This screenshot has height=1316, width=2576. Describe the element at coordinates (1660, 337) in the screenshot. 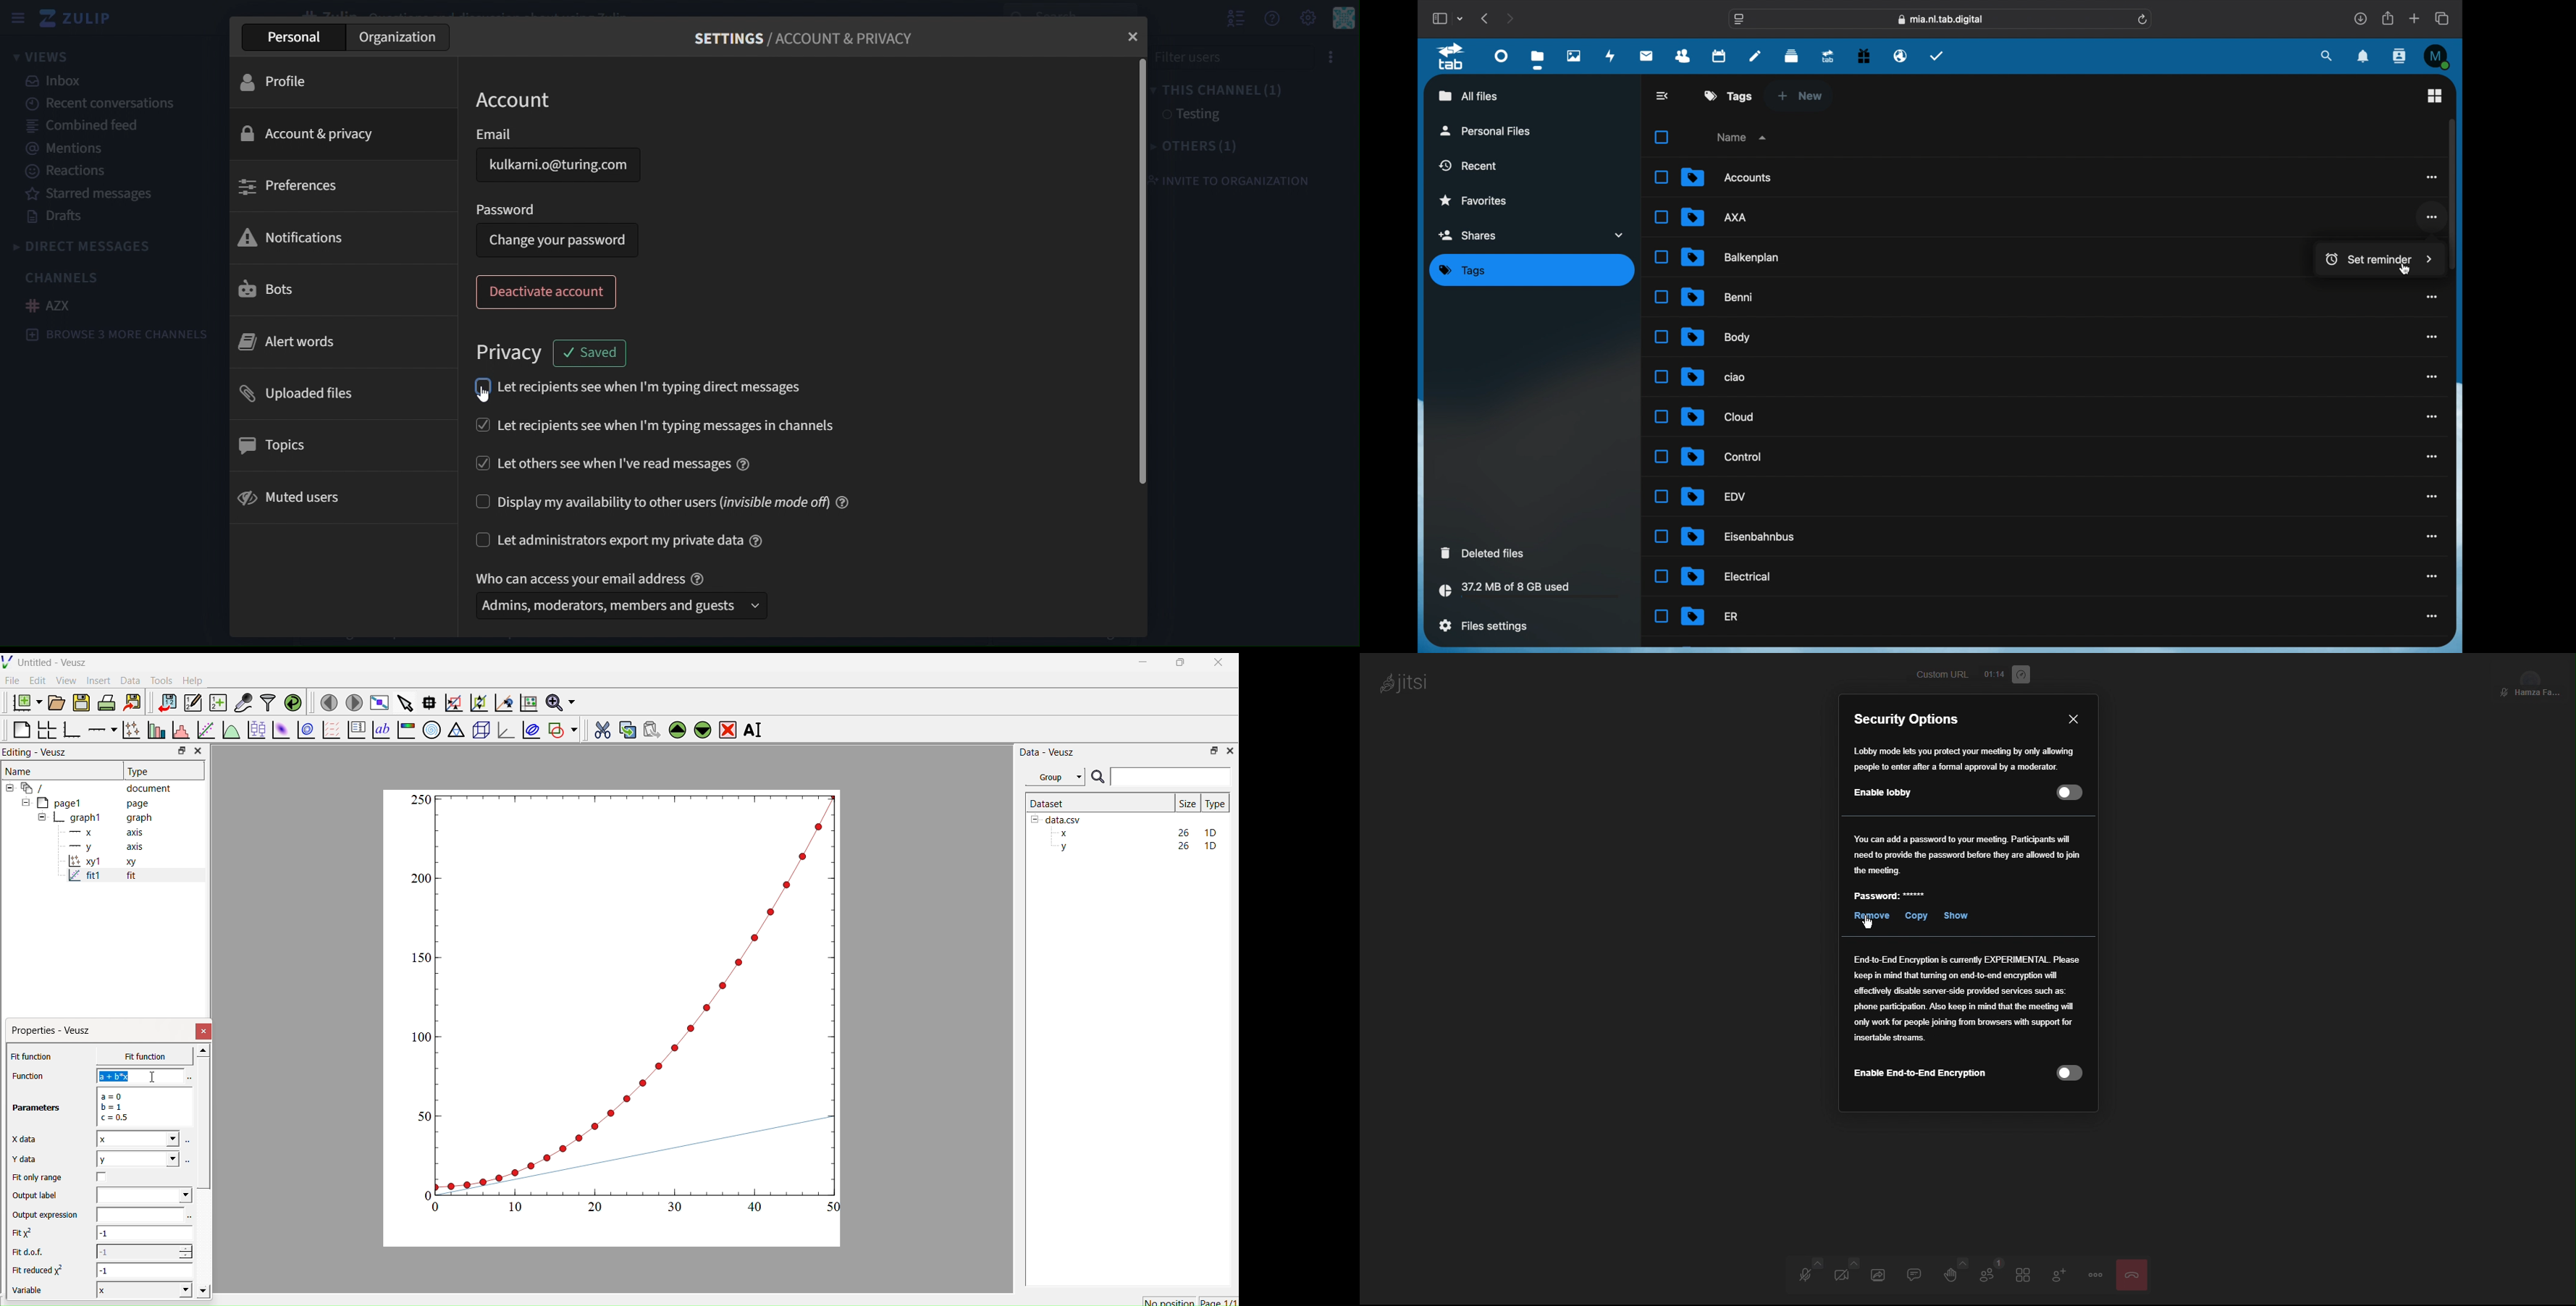

I see `Unselected Checkbox` at that location.